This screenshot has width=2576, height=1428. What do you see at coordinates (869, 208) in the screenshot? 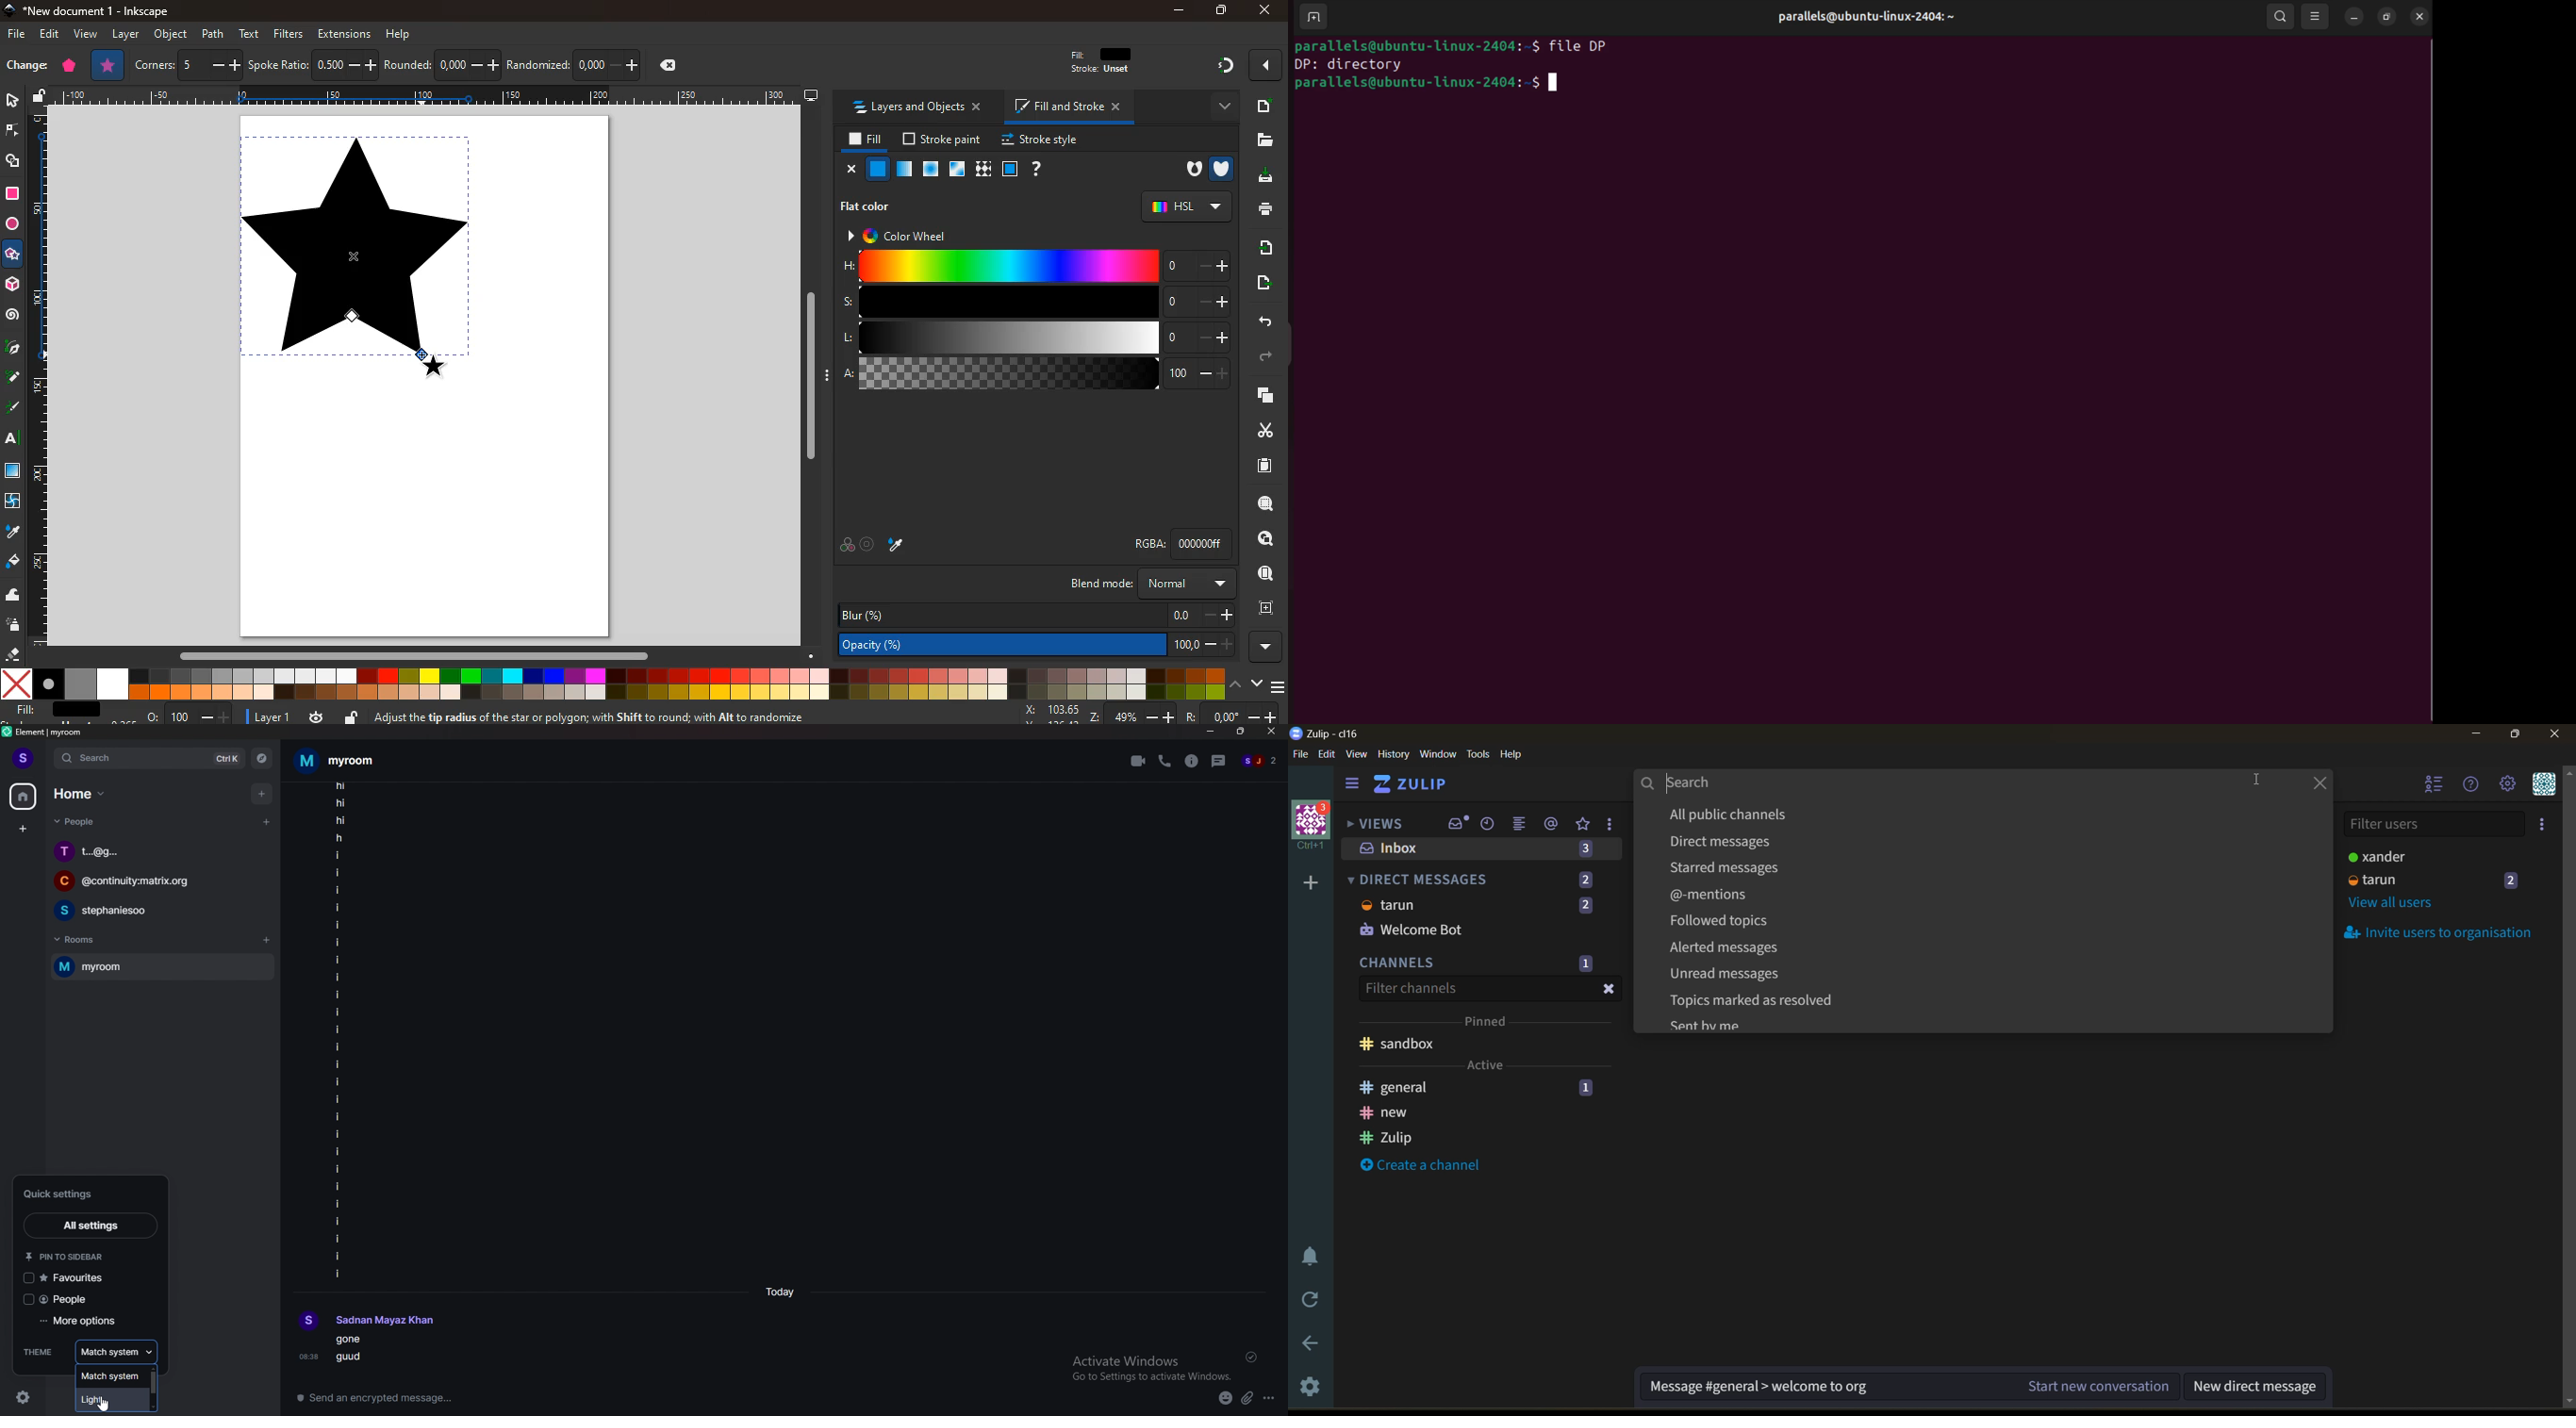
I see `flat color` at bounding box center [869, 208].